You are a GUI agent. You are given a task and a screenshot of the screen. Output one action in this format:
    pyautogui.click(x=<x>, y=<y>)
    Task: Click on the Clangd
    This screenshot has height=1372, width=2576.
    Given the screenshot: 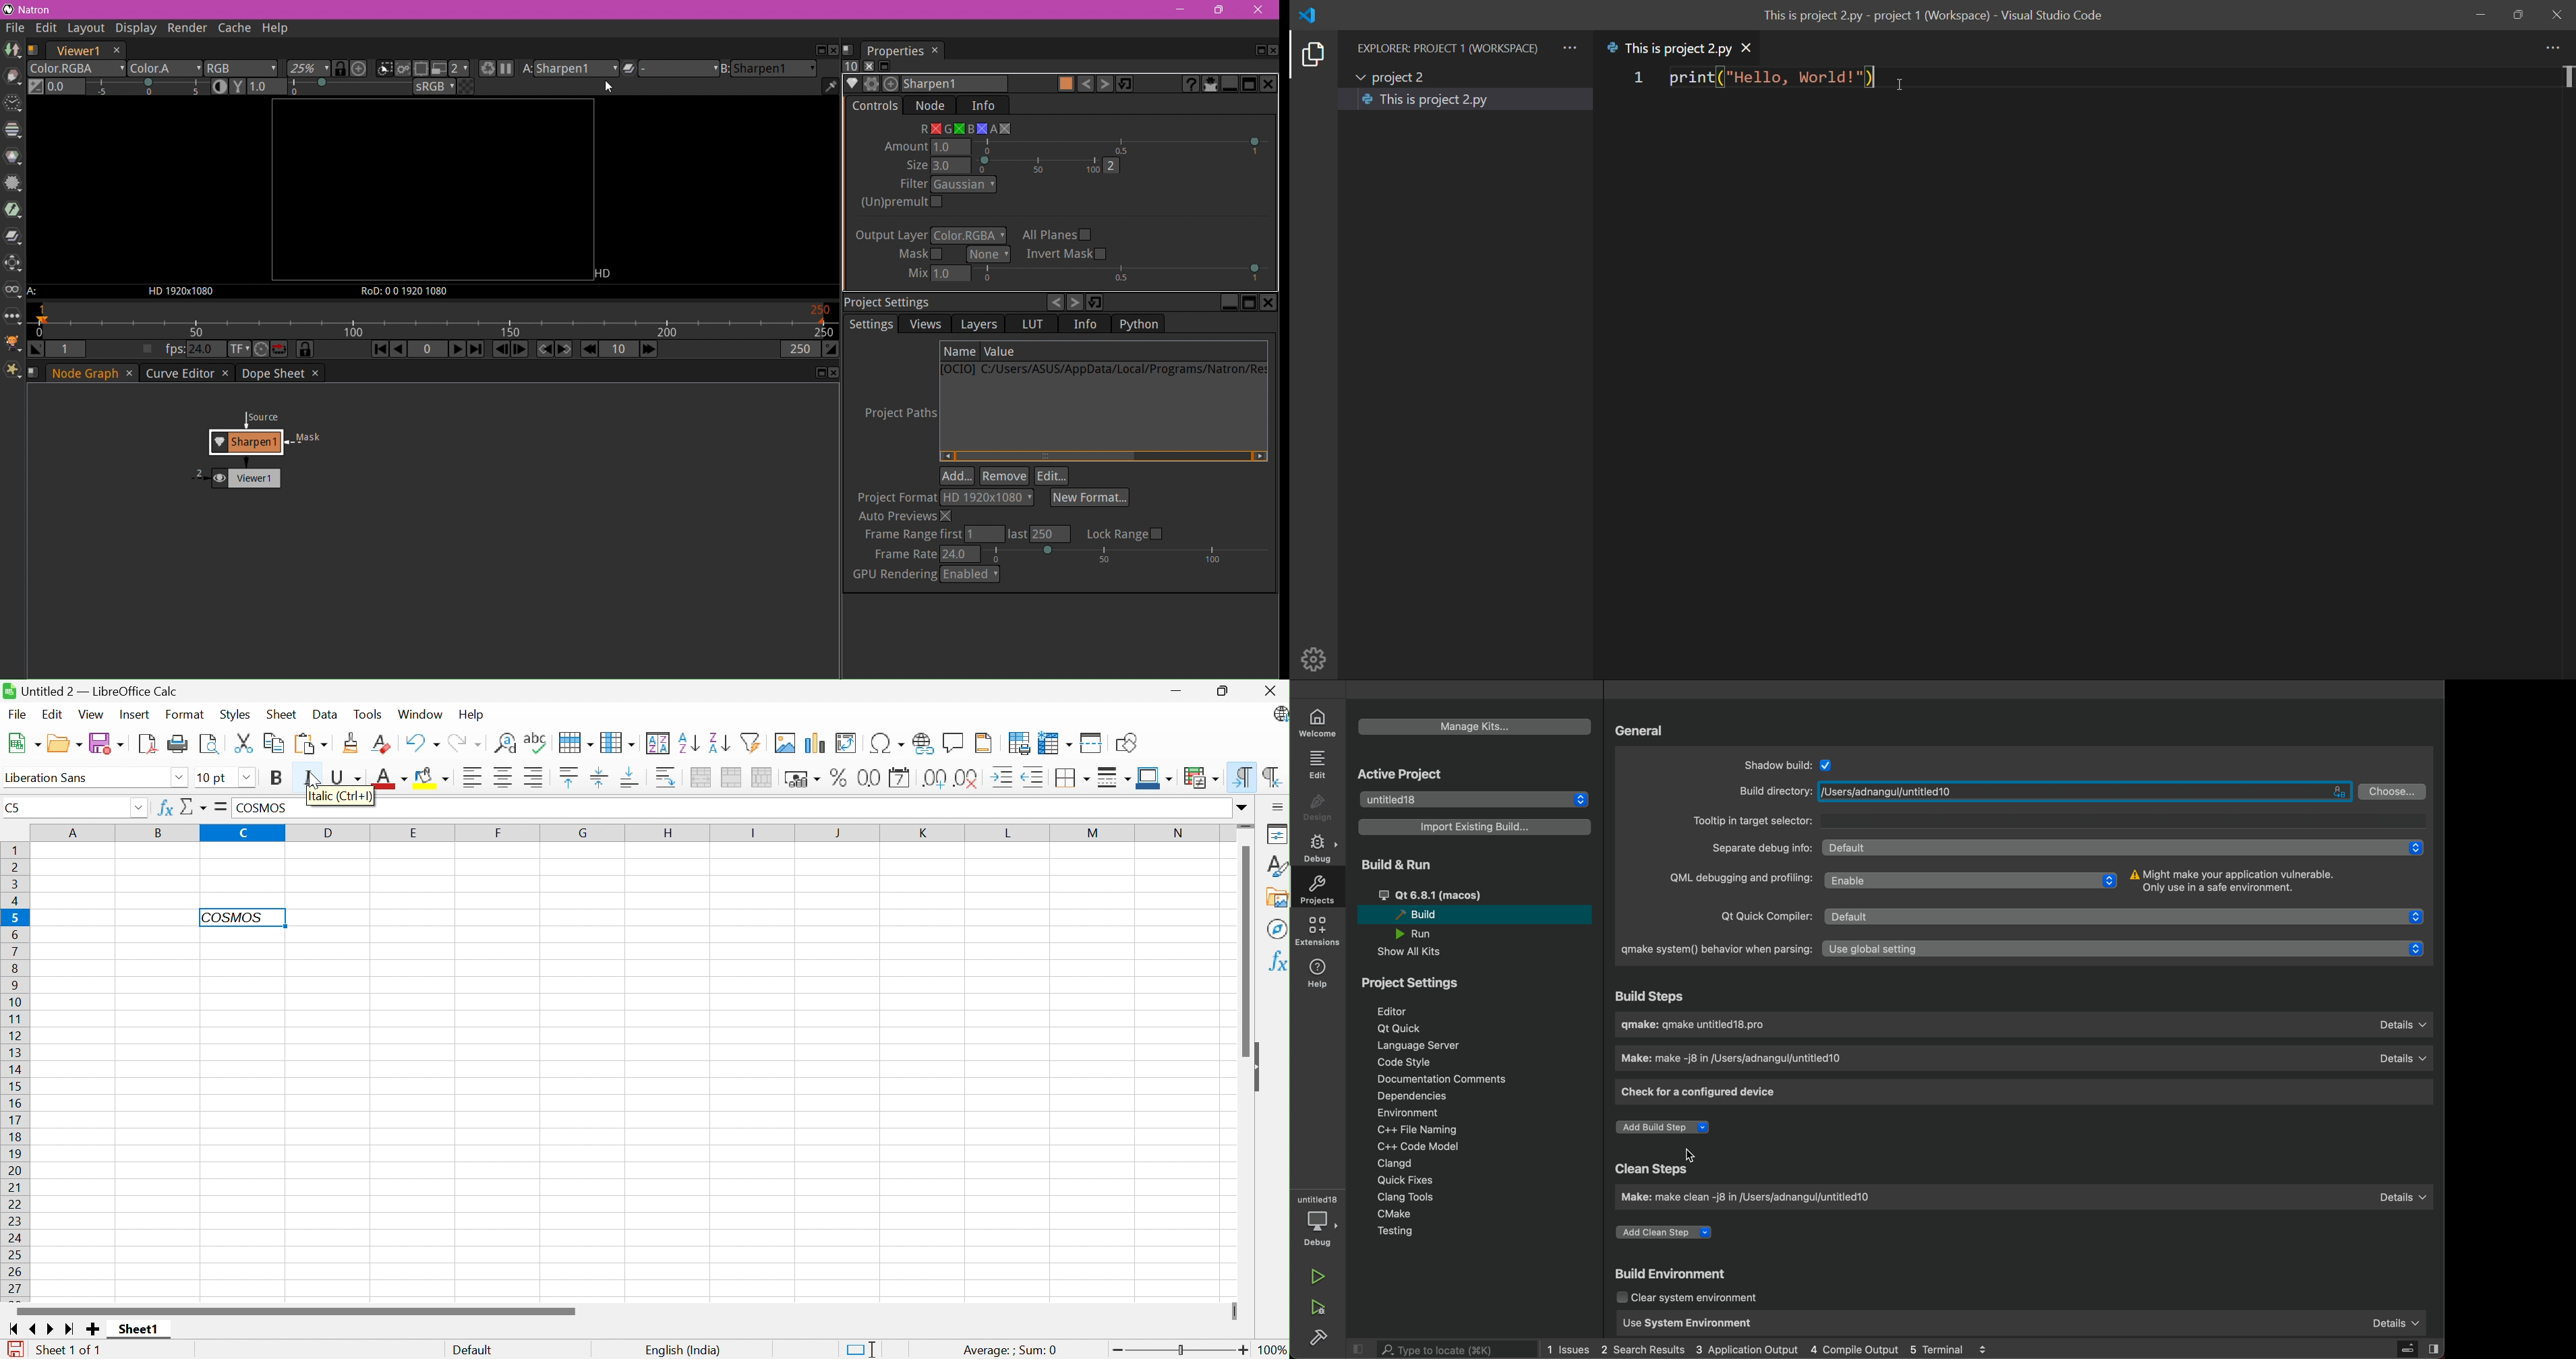 What is the action you would take?
    pyautogui.click(x=1398, y=1164)
    